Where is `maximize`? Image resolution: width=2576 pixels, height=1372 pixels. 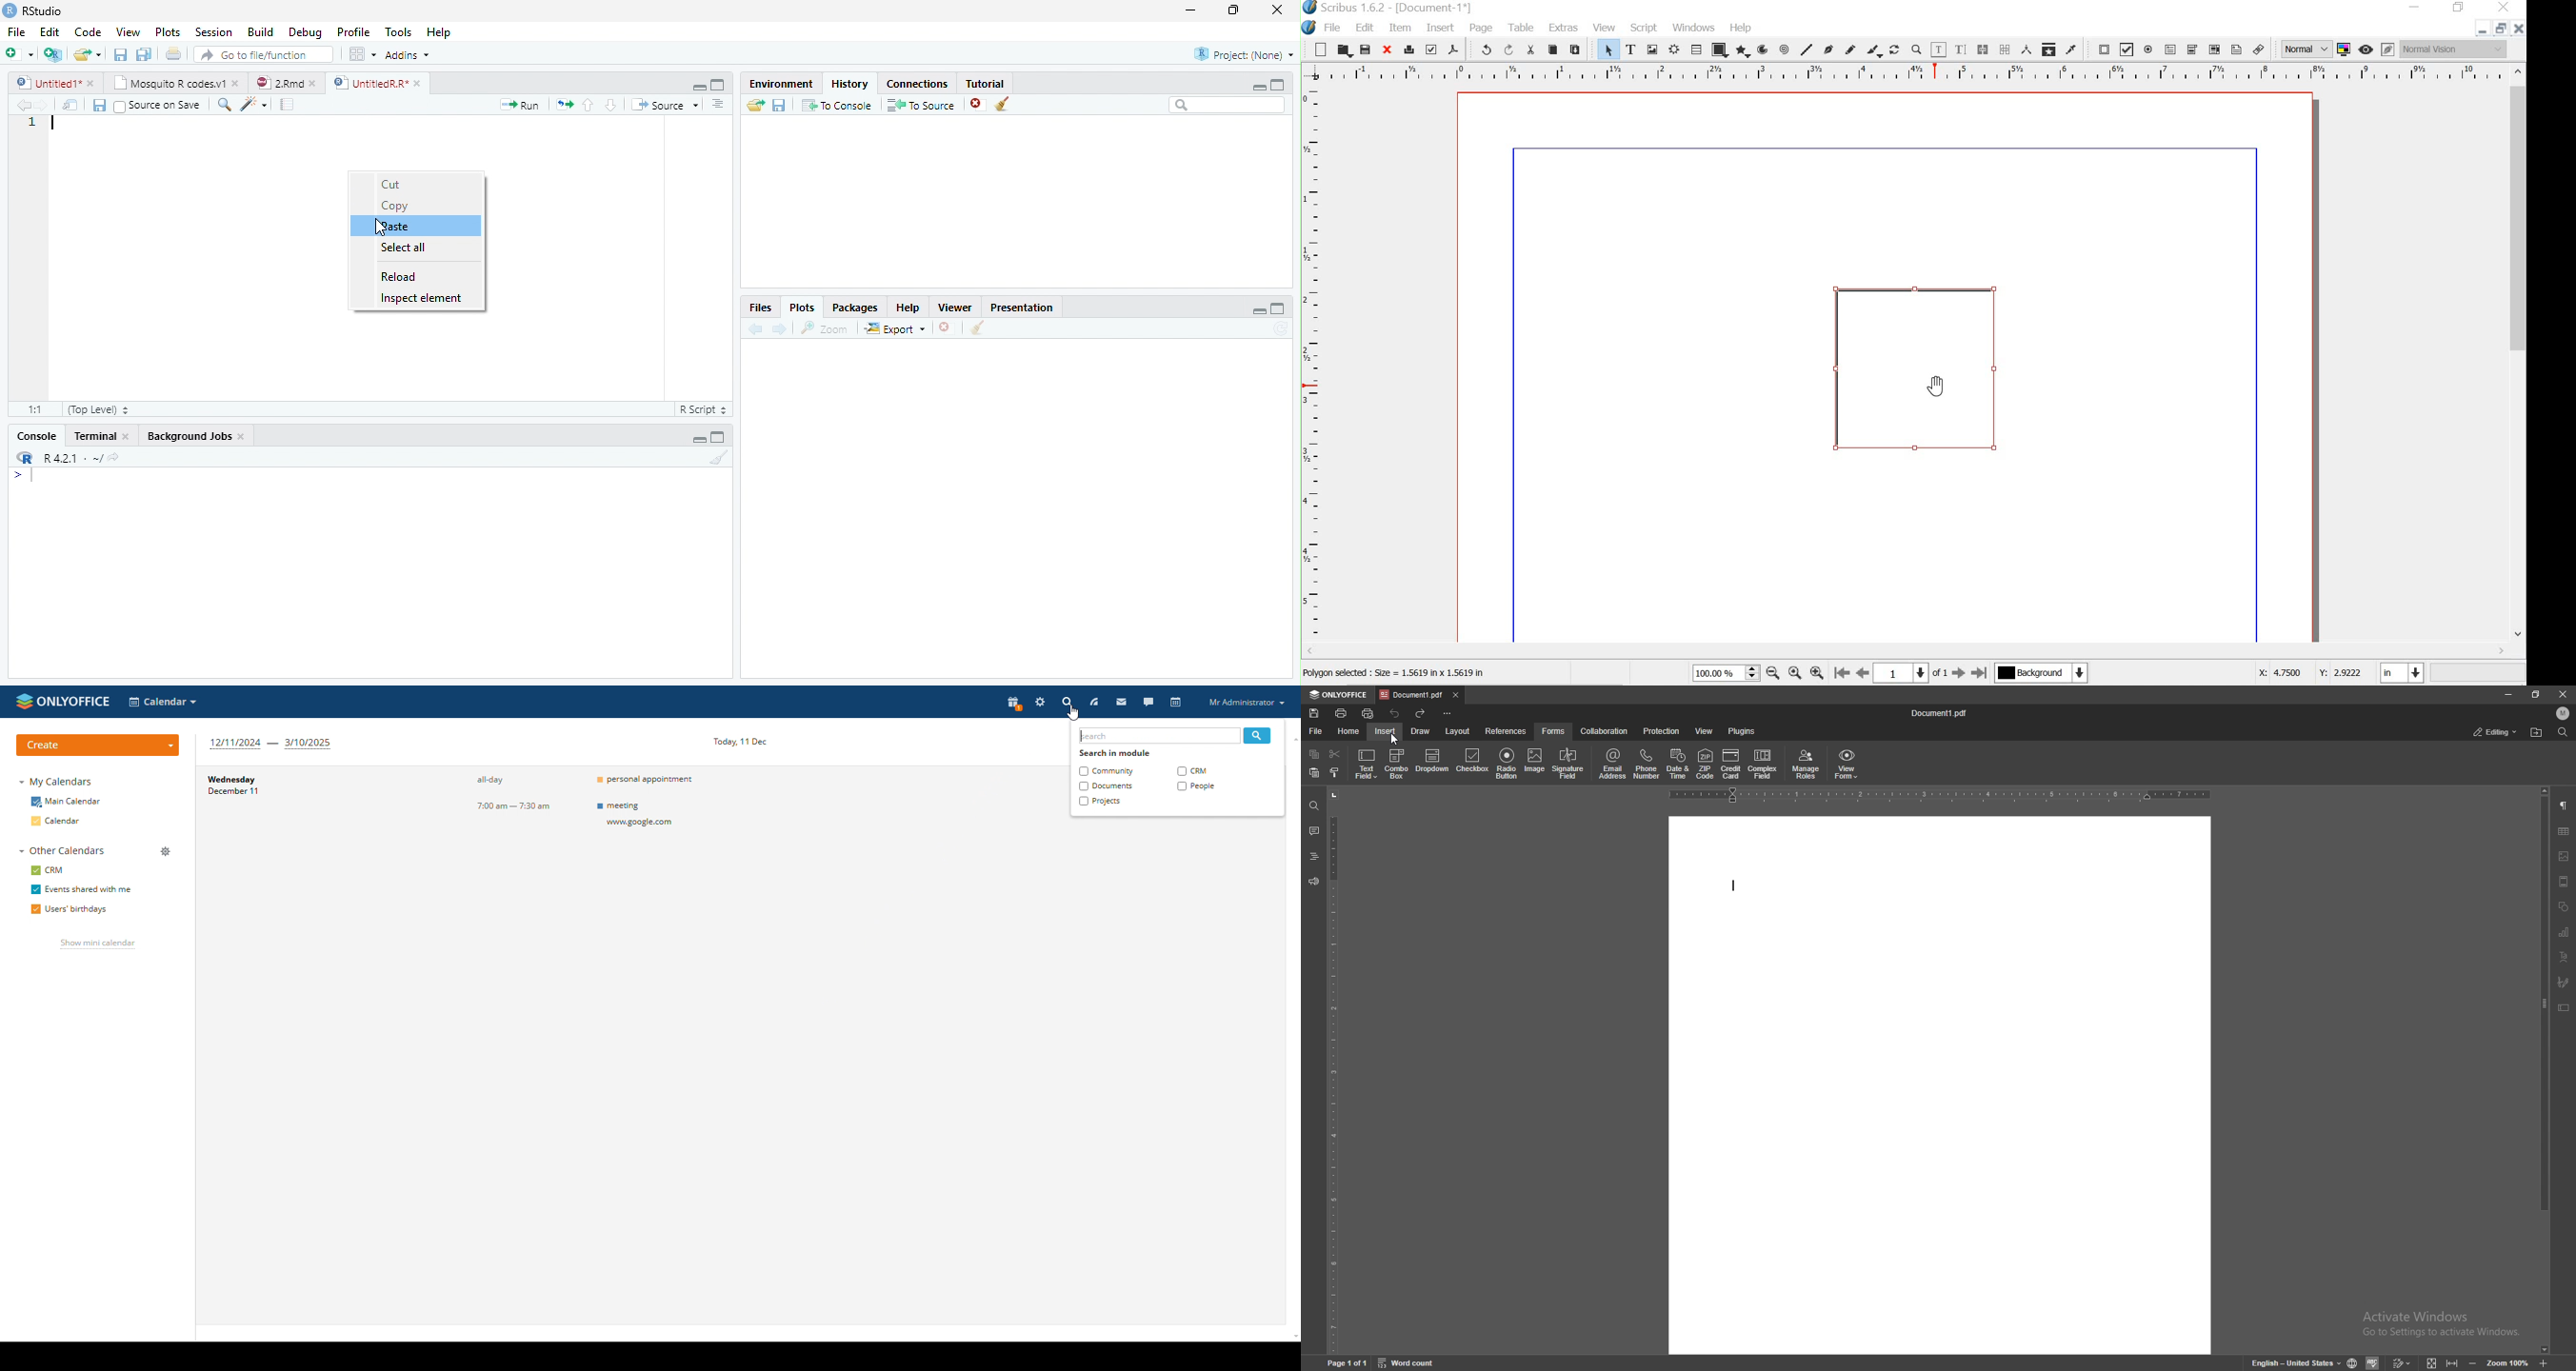 maximize is located at coordinates (718, 84).